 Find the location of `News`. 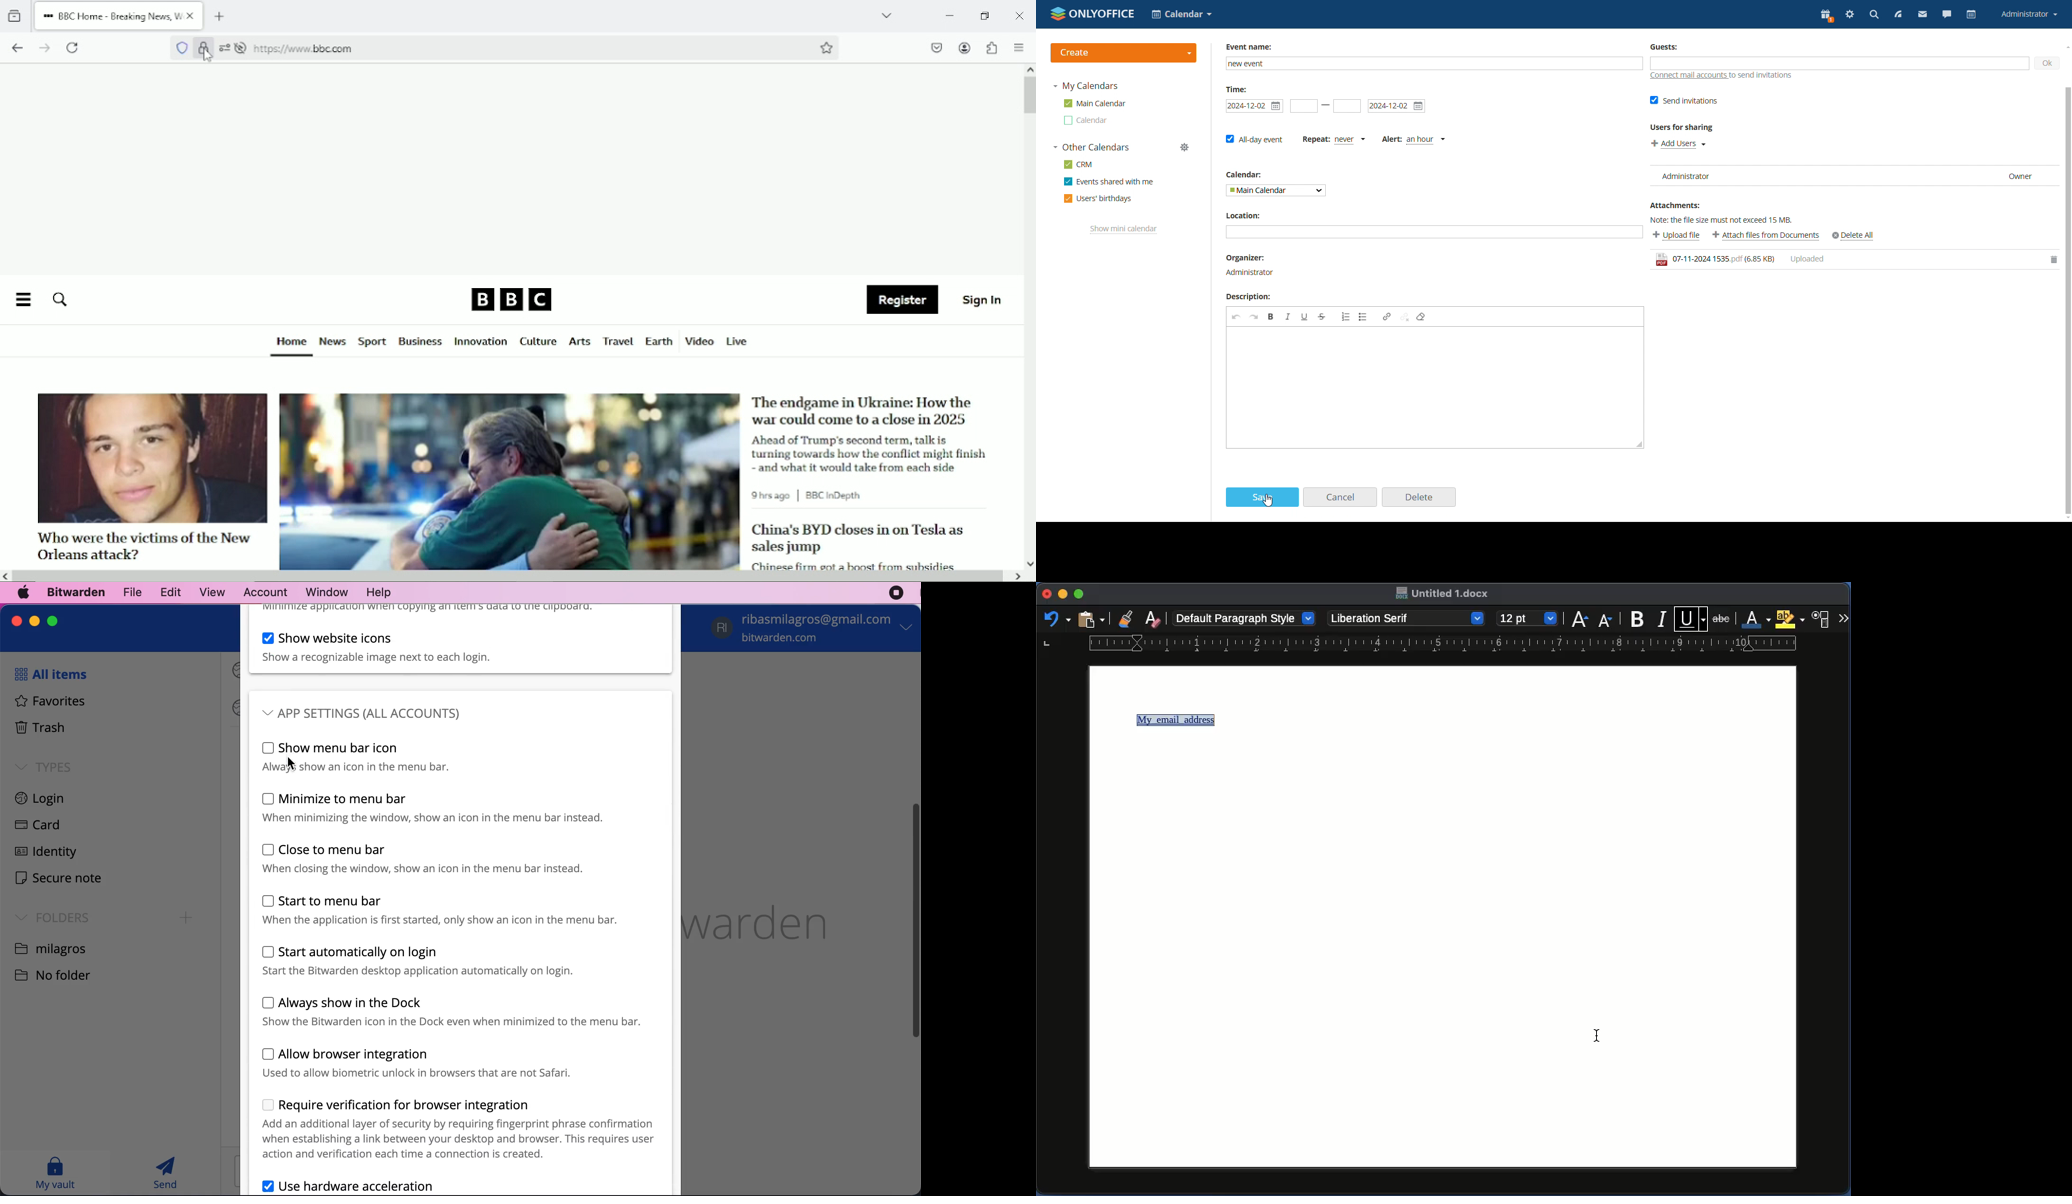

News is located at coordinates (333, 342).